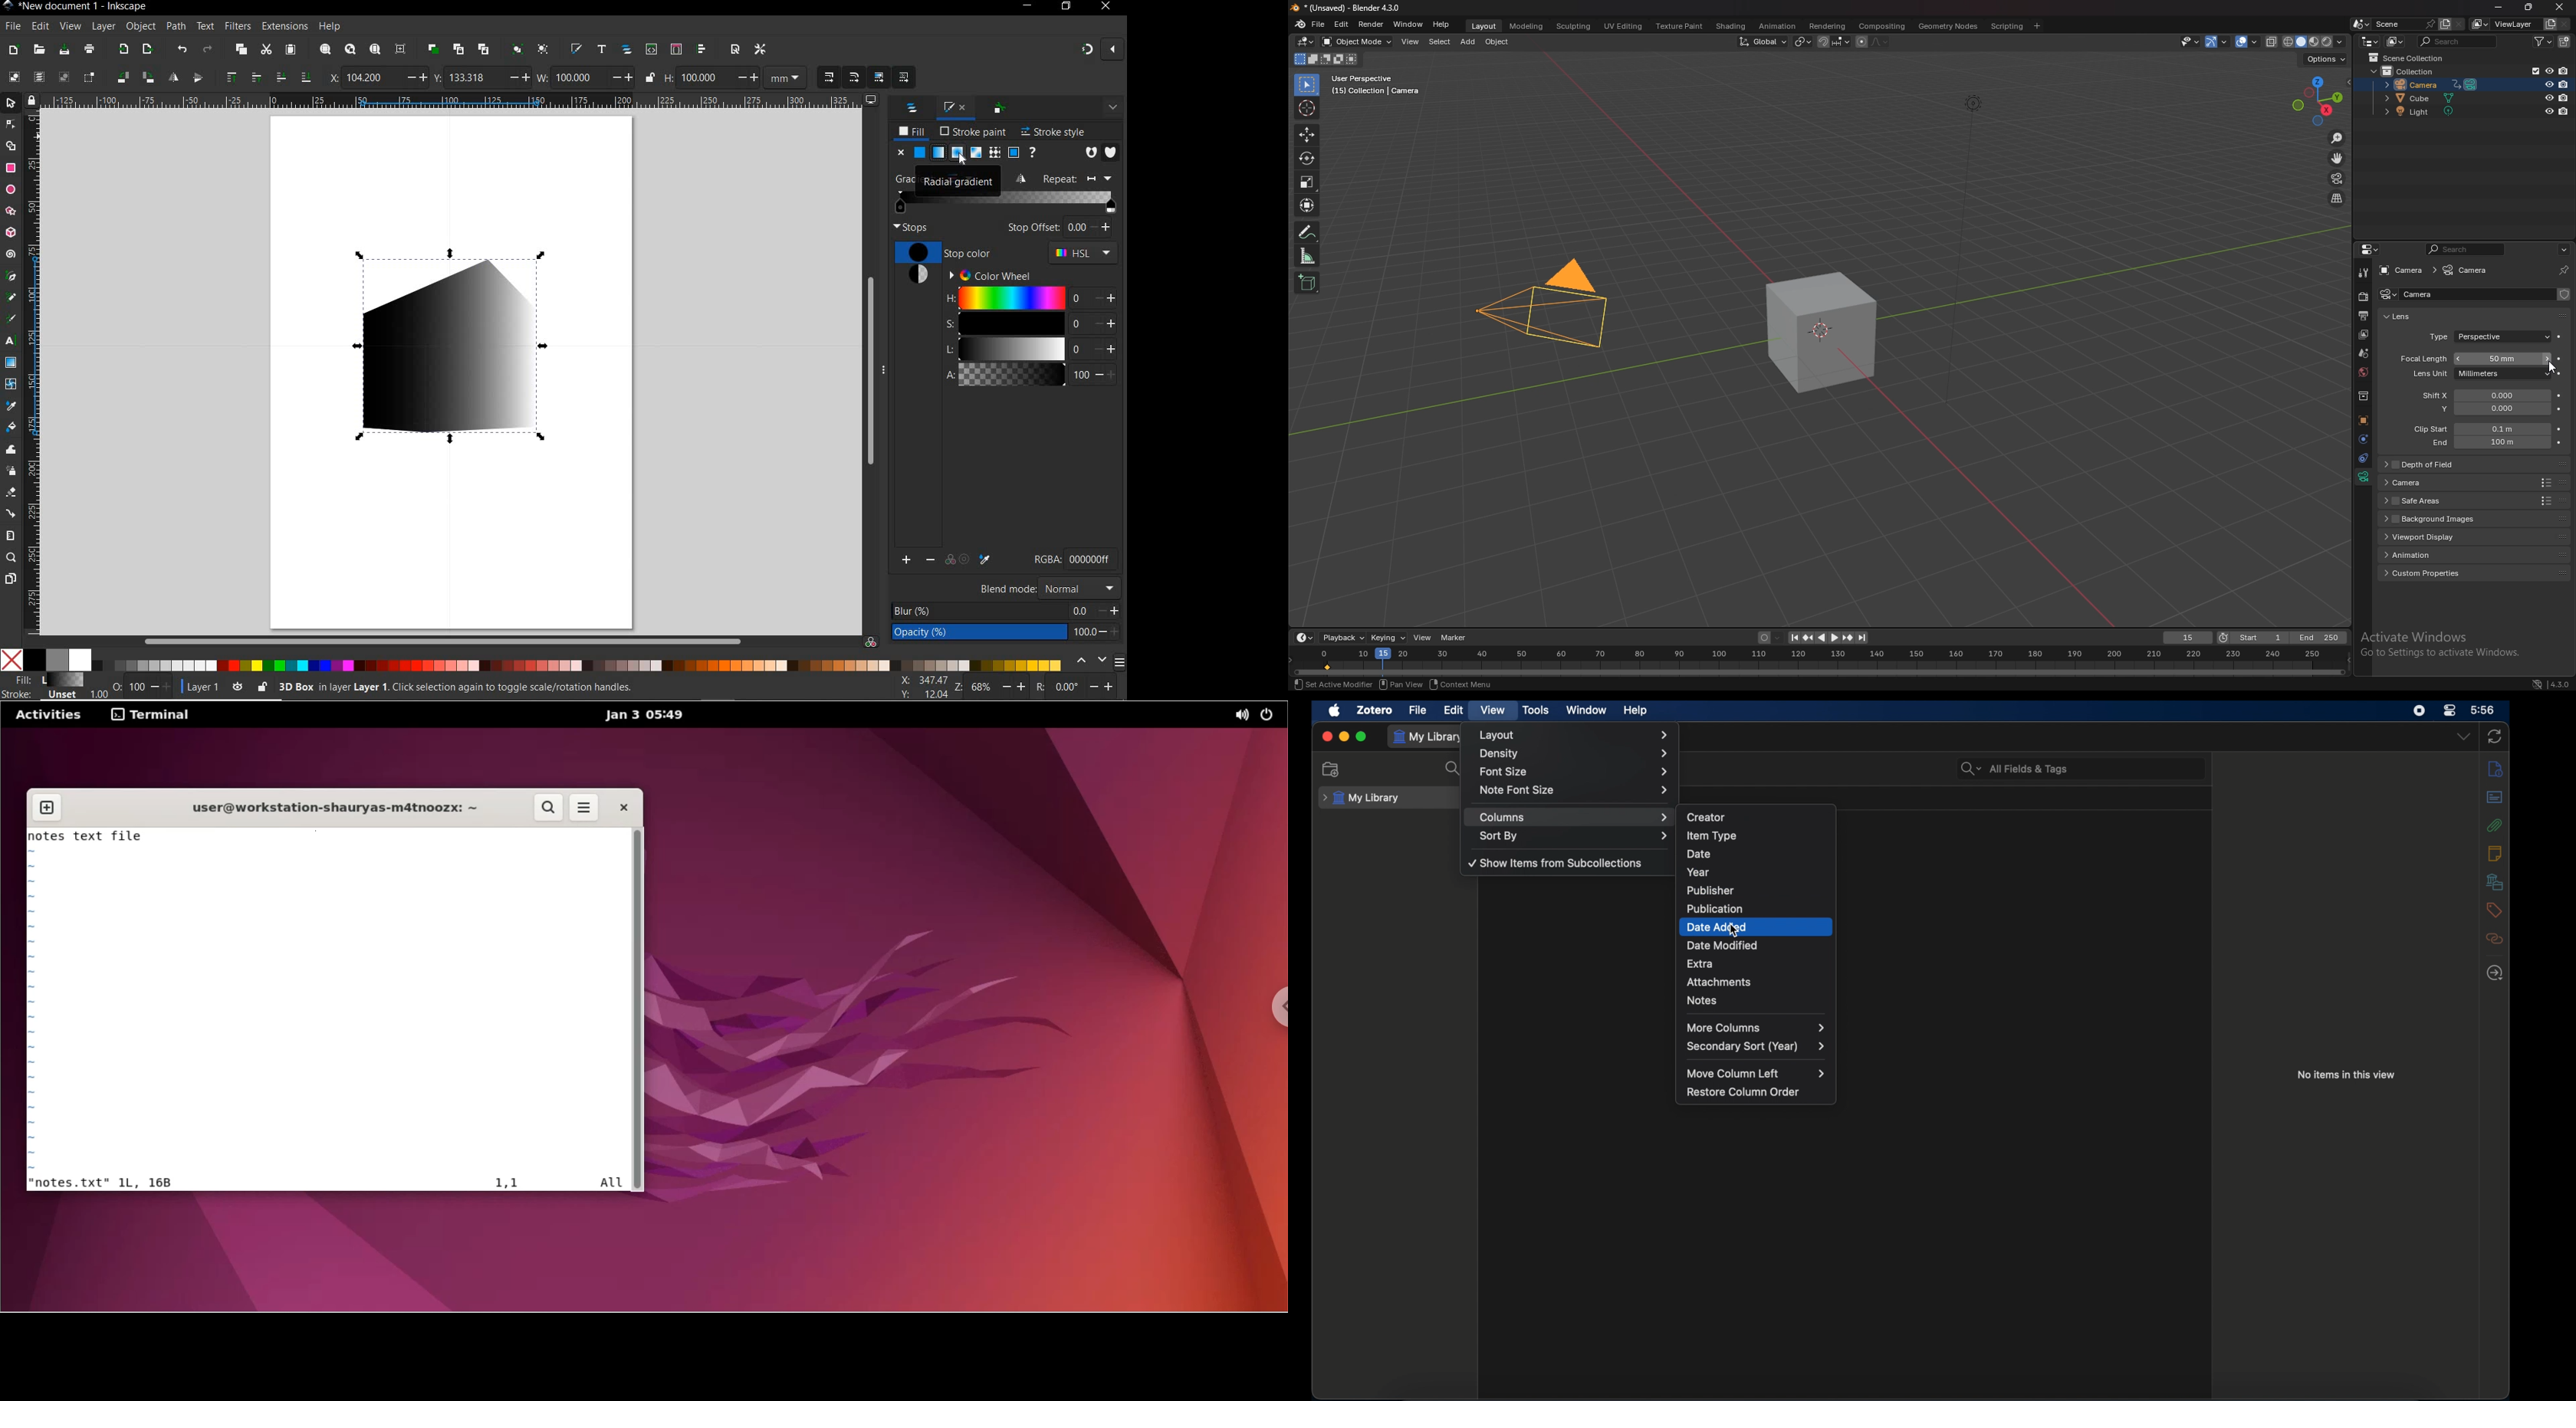 The height and width of the screenshot is (1428, 2576). I want to click on STROKE STYLE, so click(1052, 130).